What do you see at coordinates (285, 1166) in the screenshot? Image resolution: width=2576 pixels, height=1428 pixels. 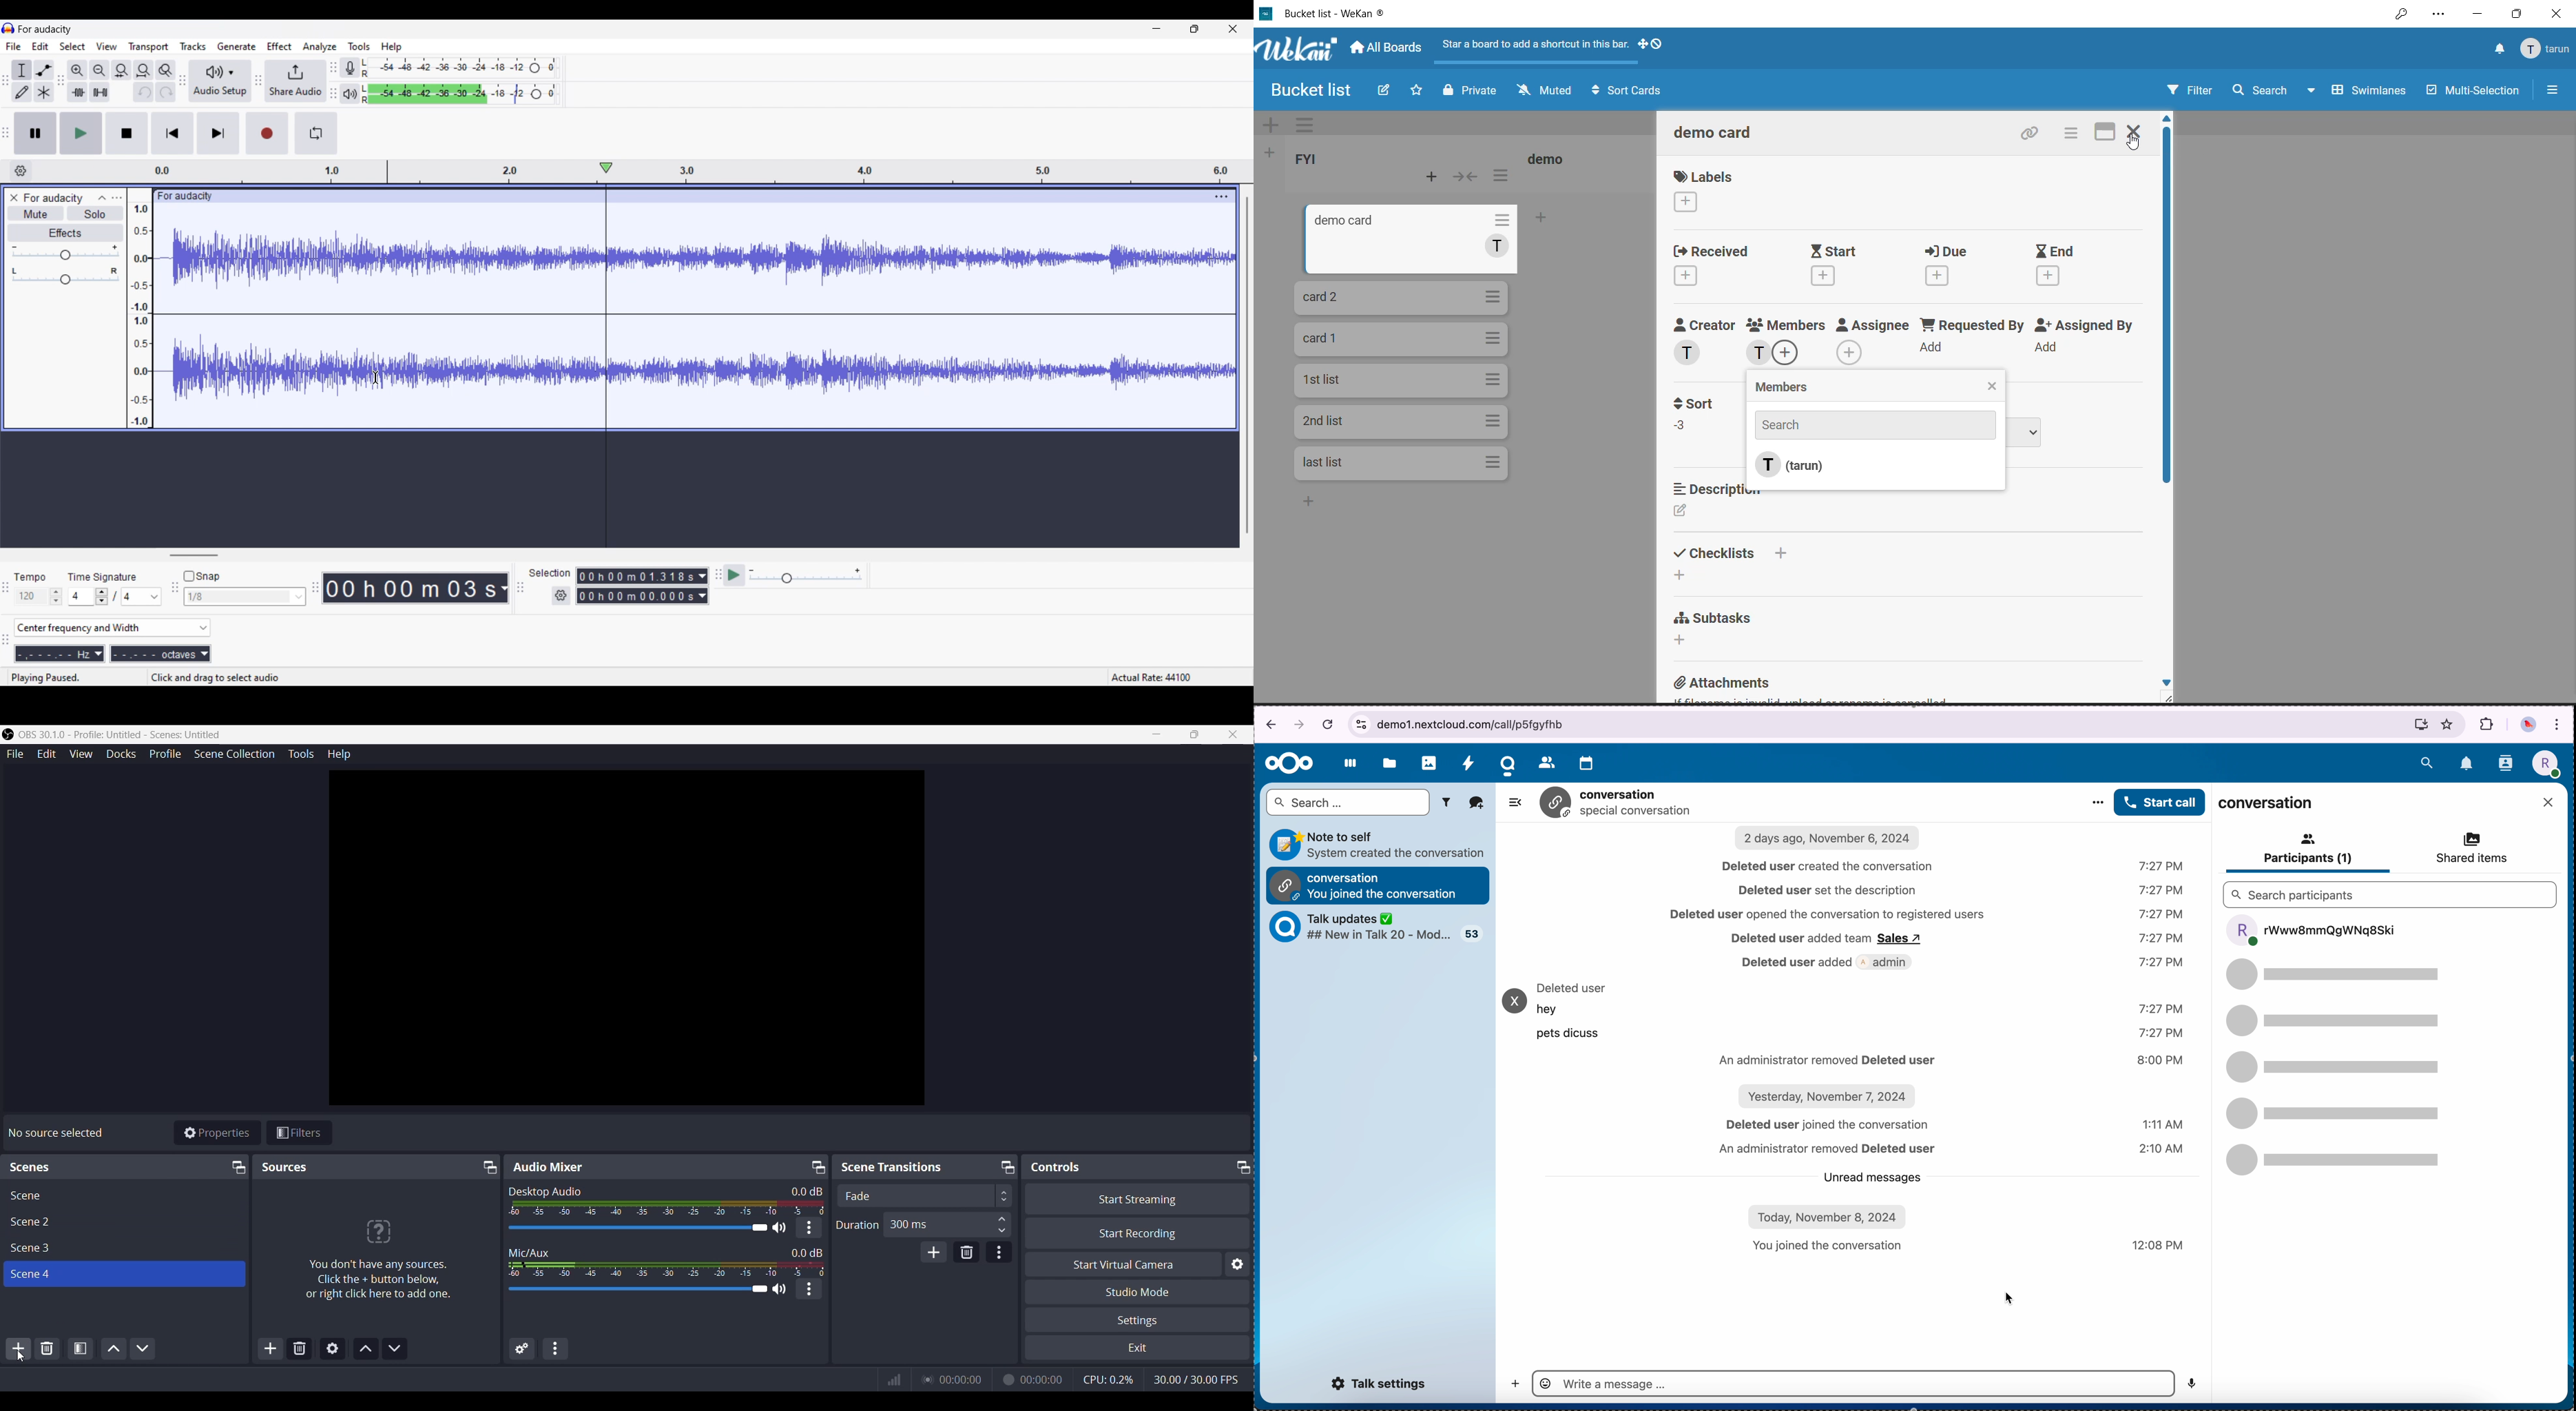 I see `Sources` at bounding box center [285, 1166].